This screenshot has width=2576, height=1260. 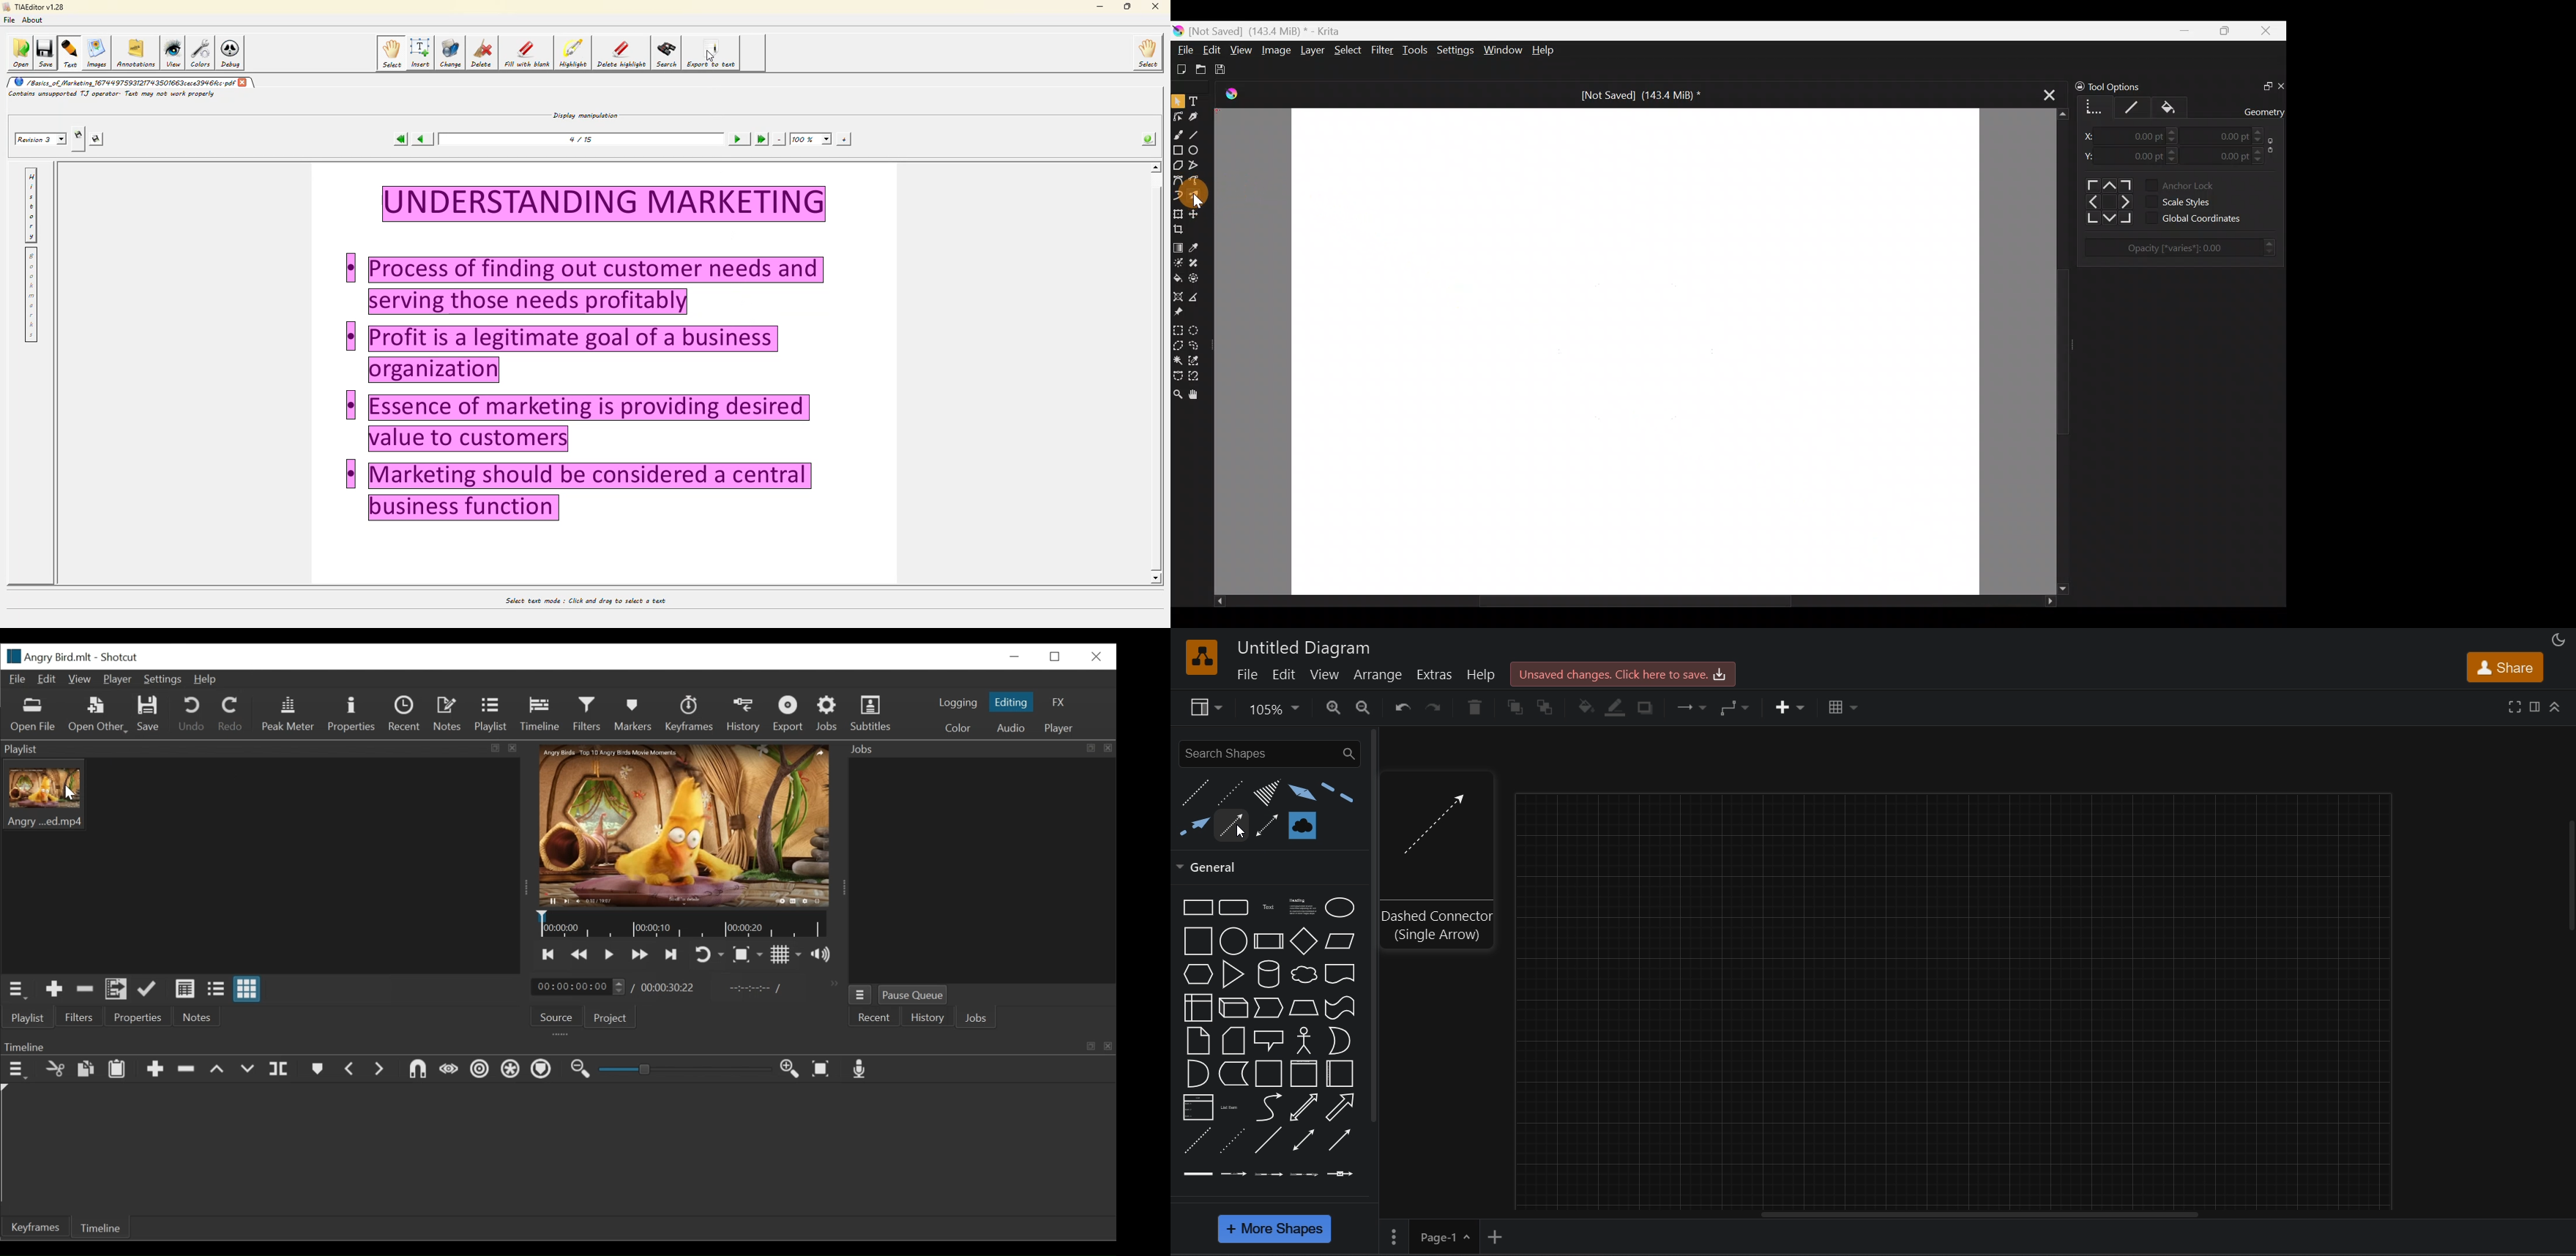 What do you see at coordinates (1233, 941) in the screenshot?
I see `circle` at bounding box center [1233, 941].